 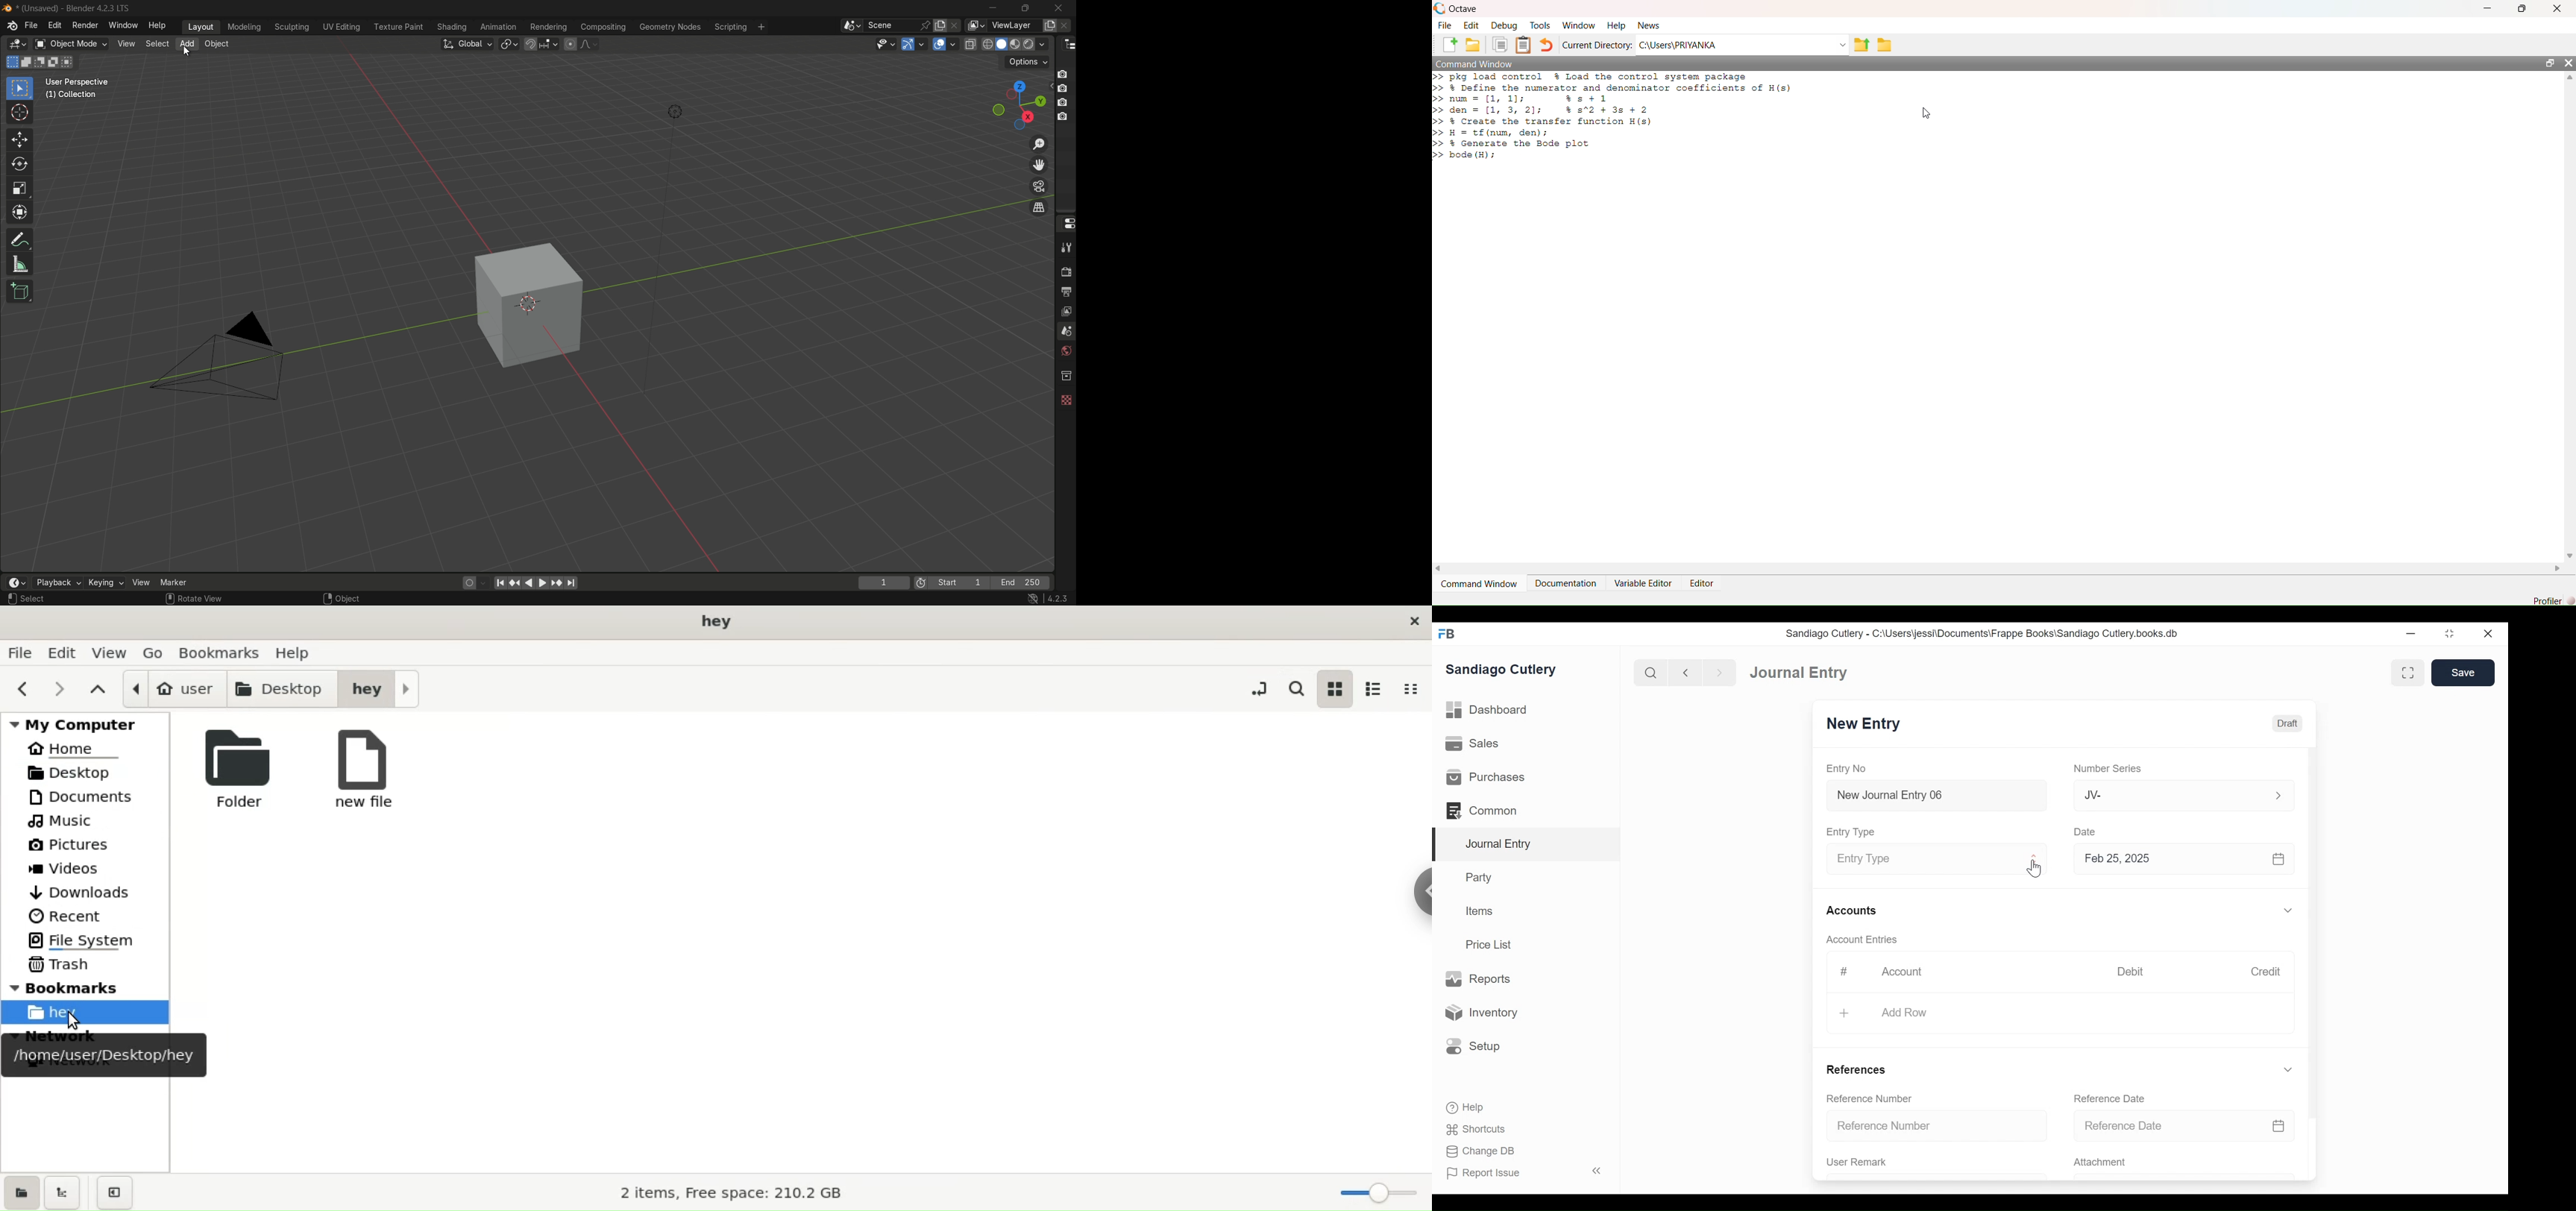 I want to click on Party, so click(x=1481, y=877).